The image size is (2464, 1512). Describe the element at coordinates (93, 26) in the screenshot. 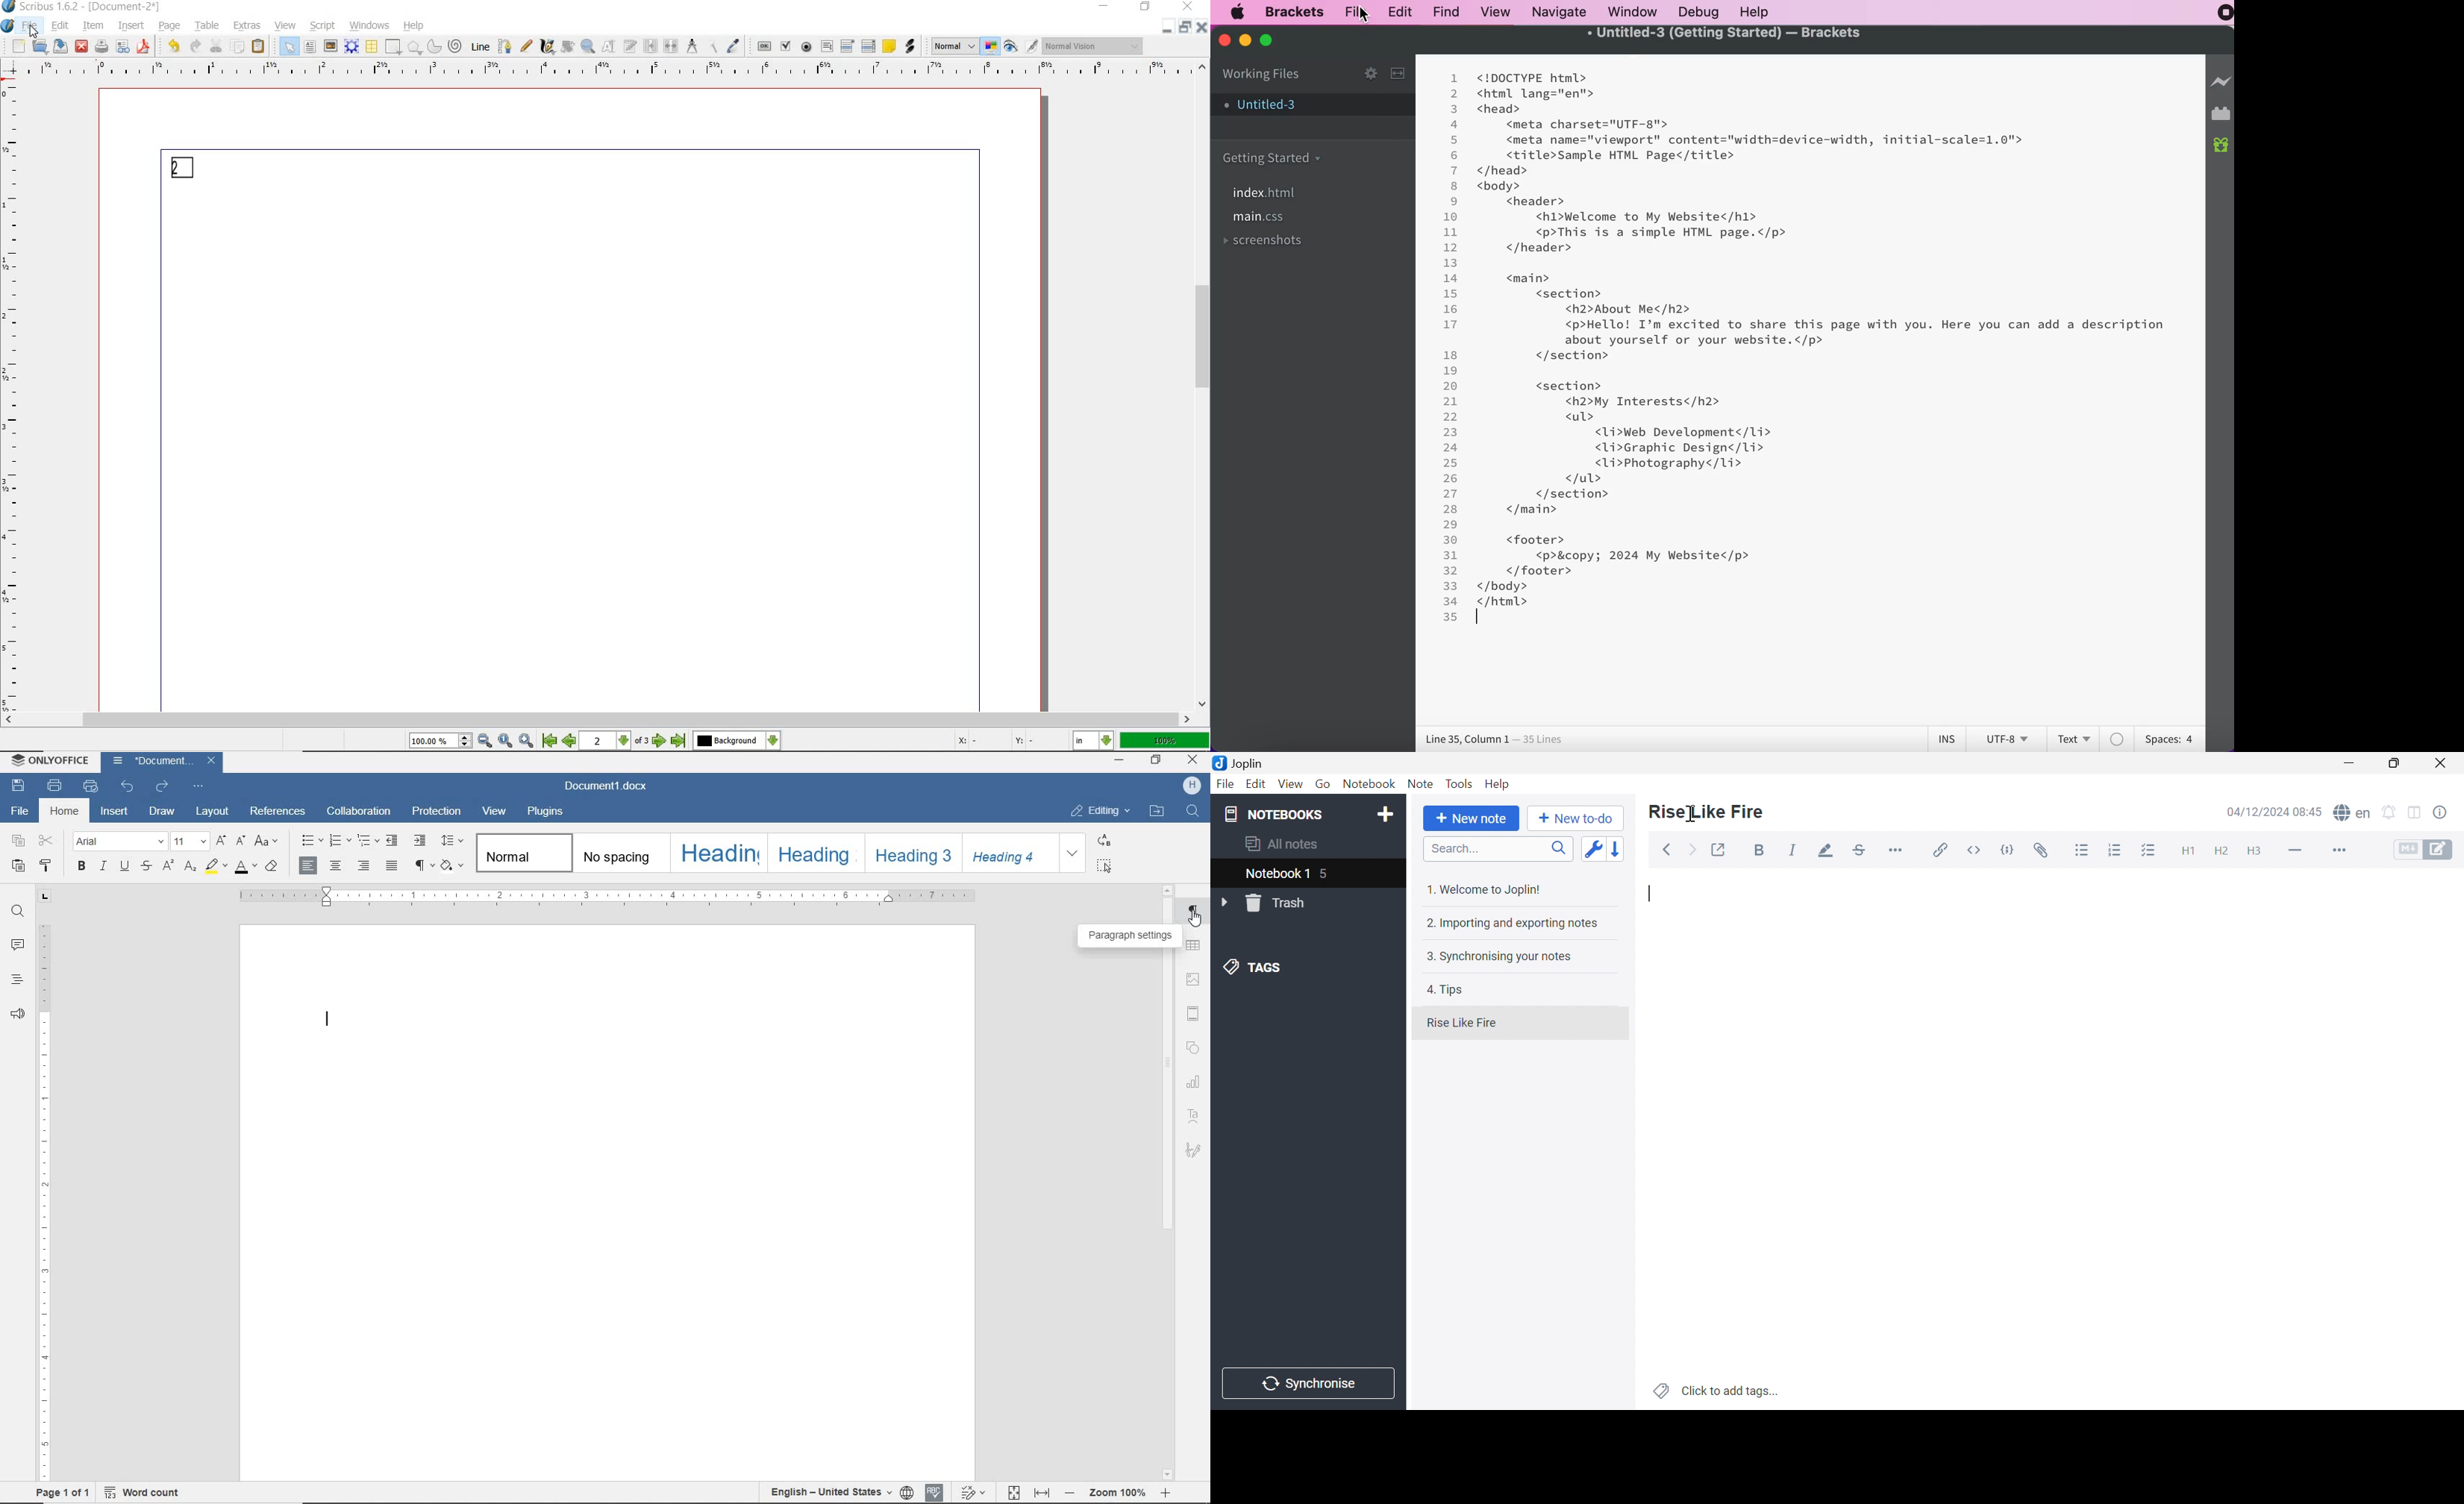

I see `item` at that location.